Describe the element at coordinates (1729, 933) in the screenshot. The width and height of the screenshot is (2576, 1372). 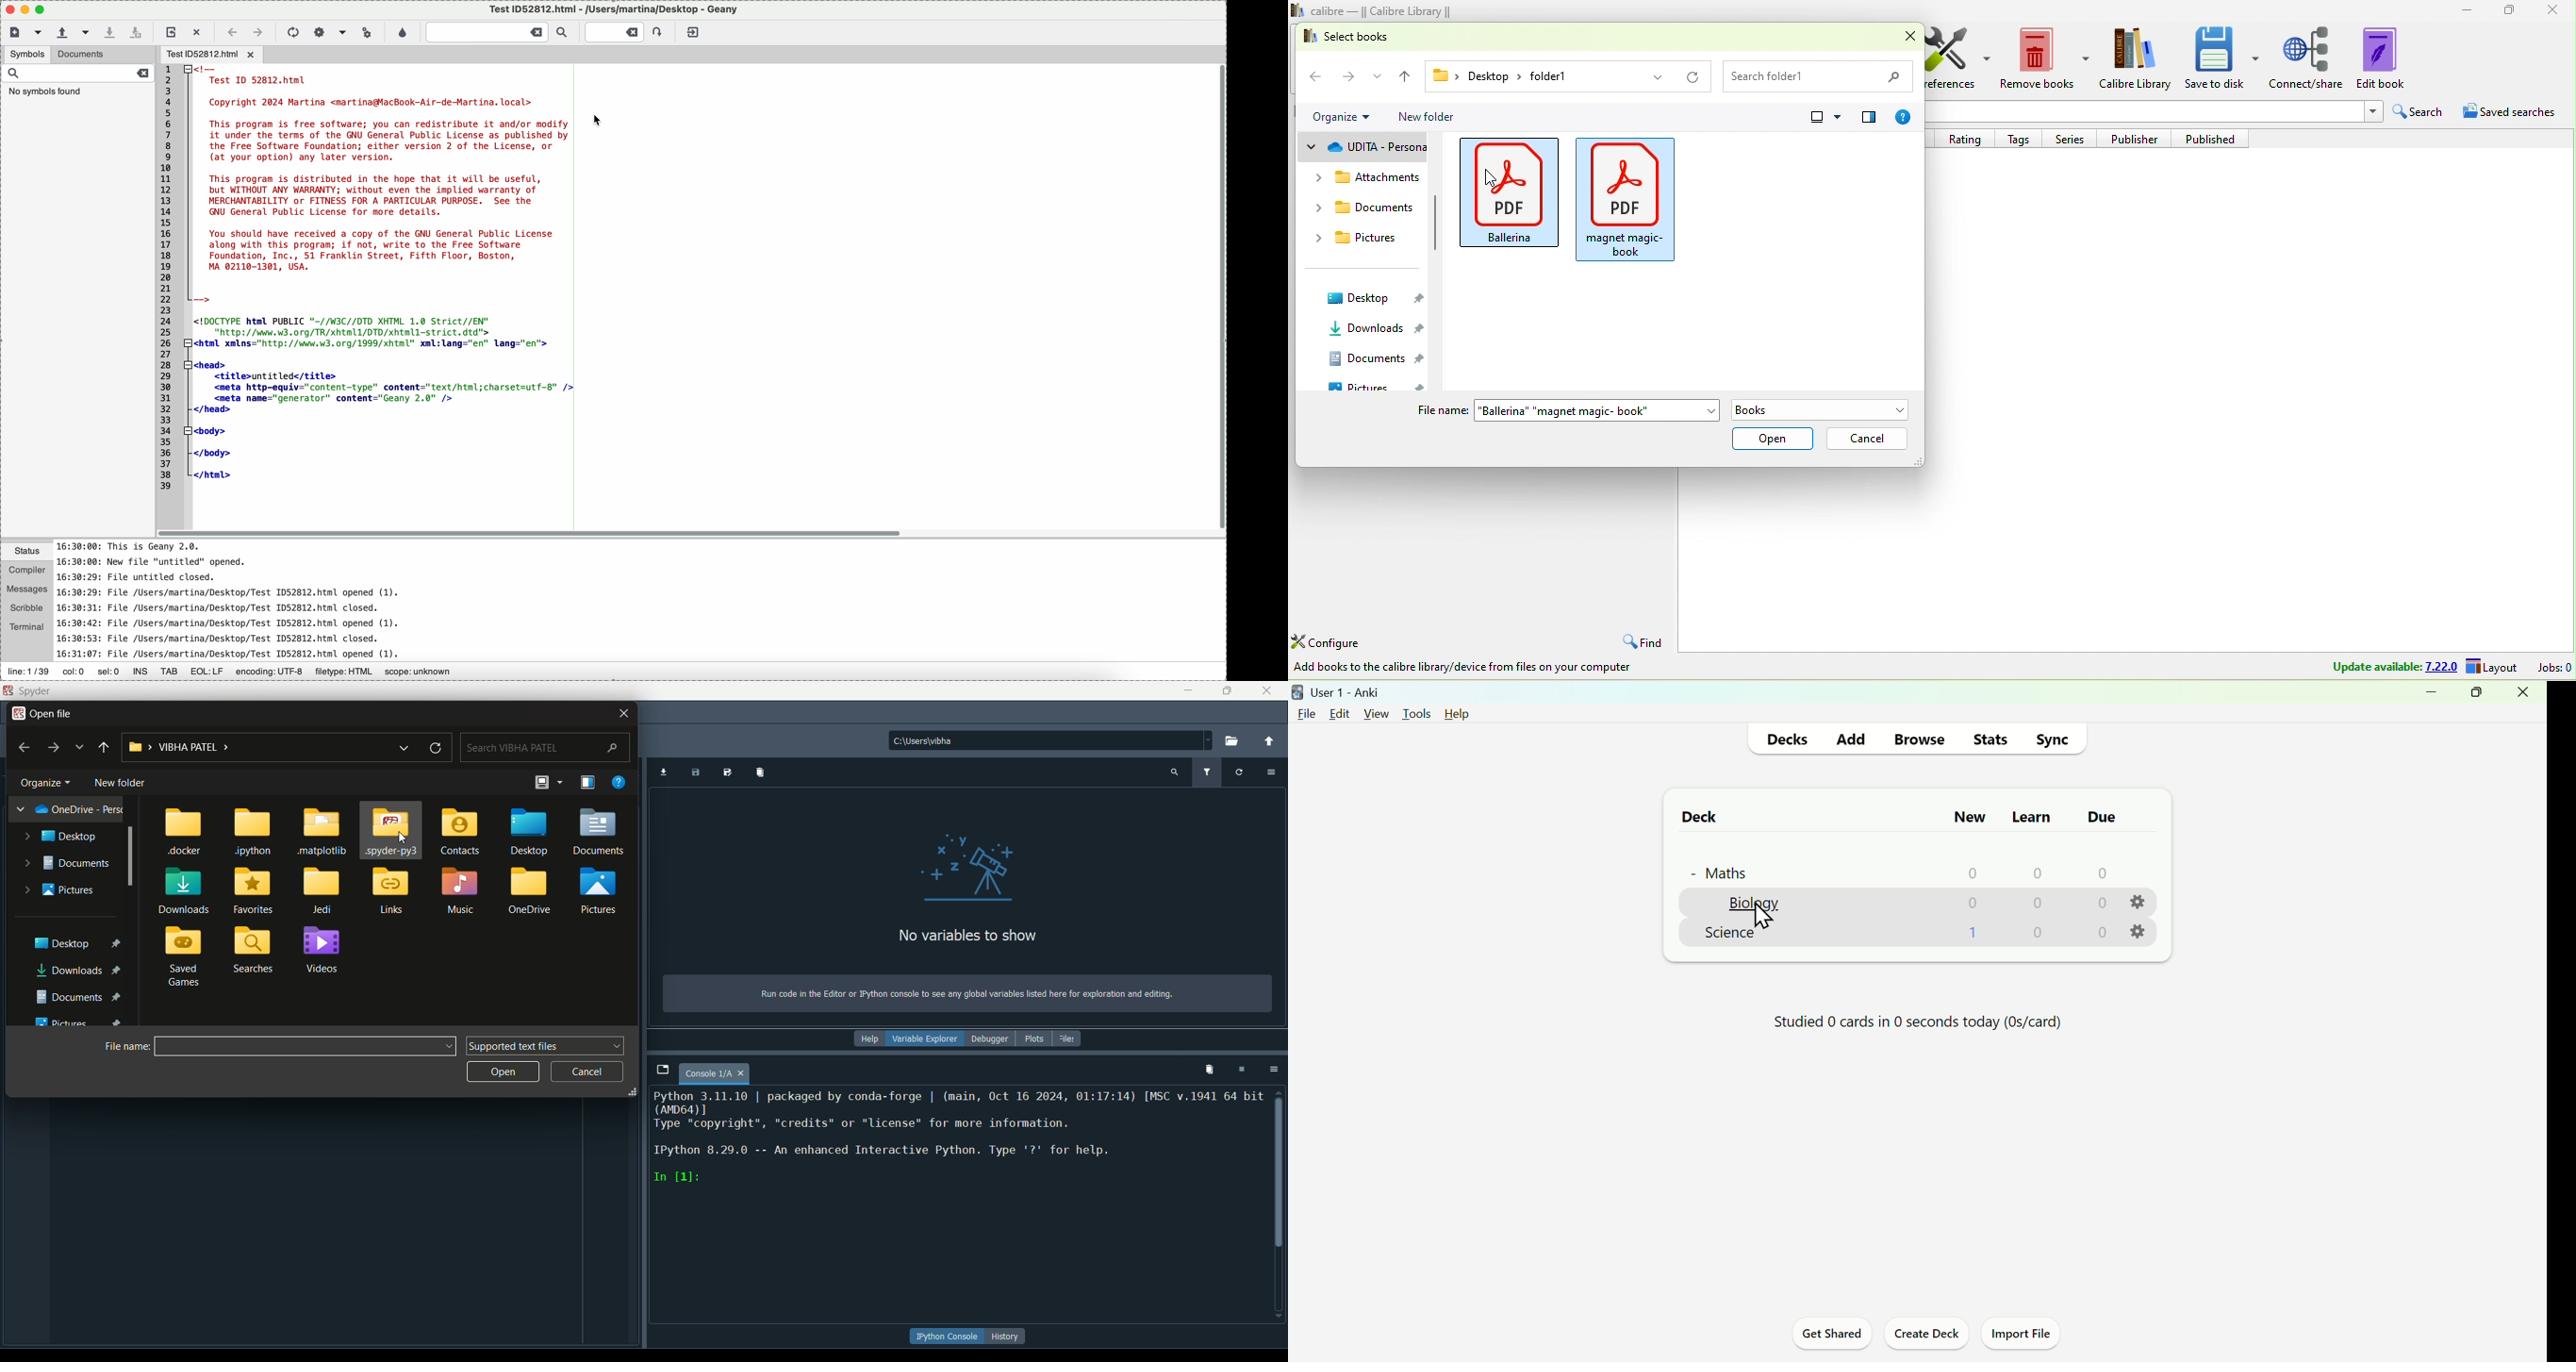
I see `Science` at that location.